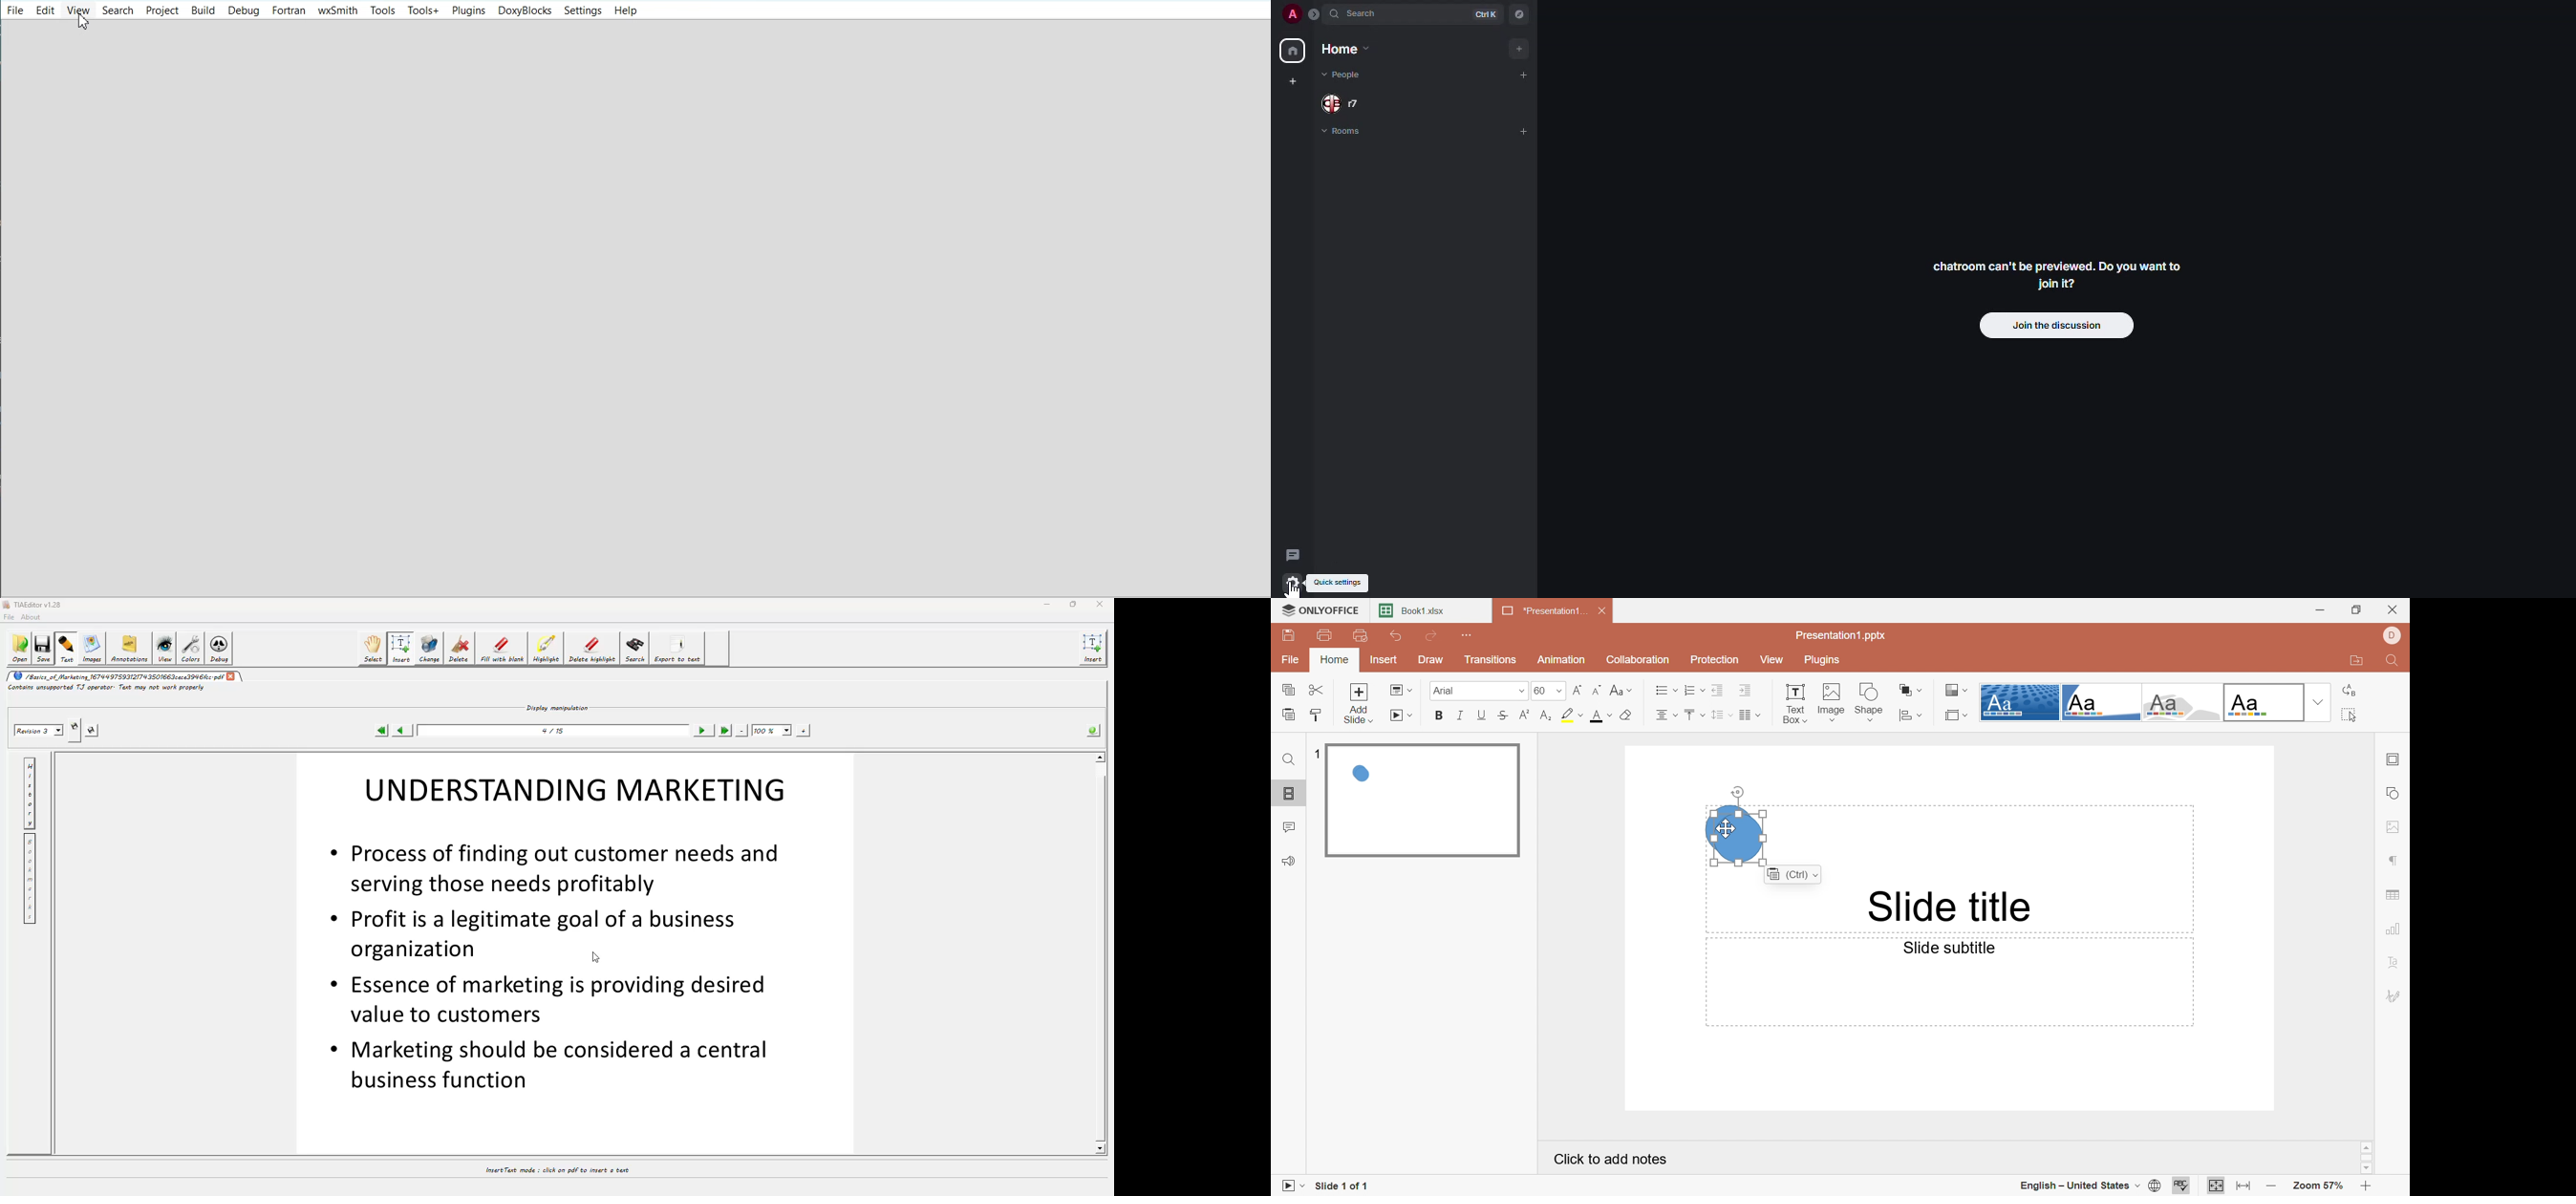 The image size is (2576, 1204). I want to click on Subscript, so click(1549, 715).